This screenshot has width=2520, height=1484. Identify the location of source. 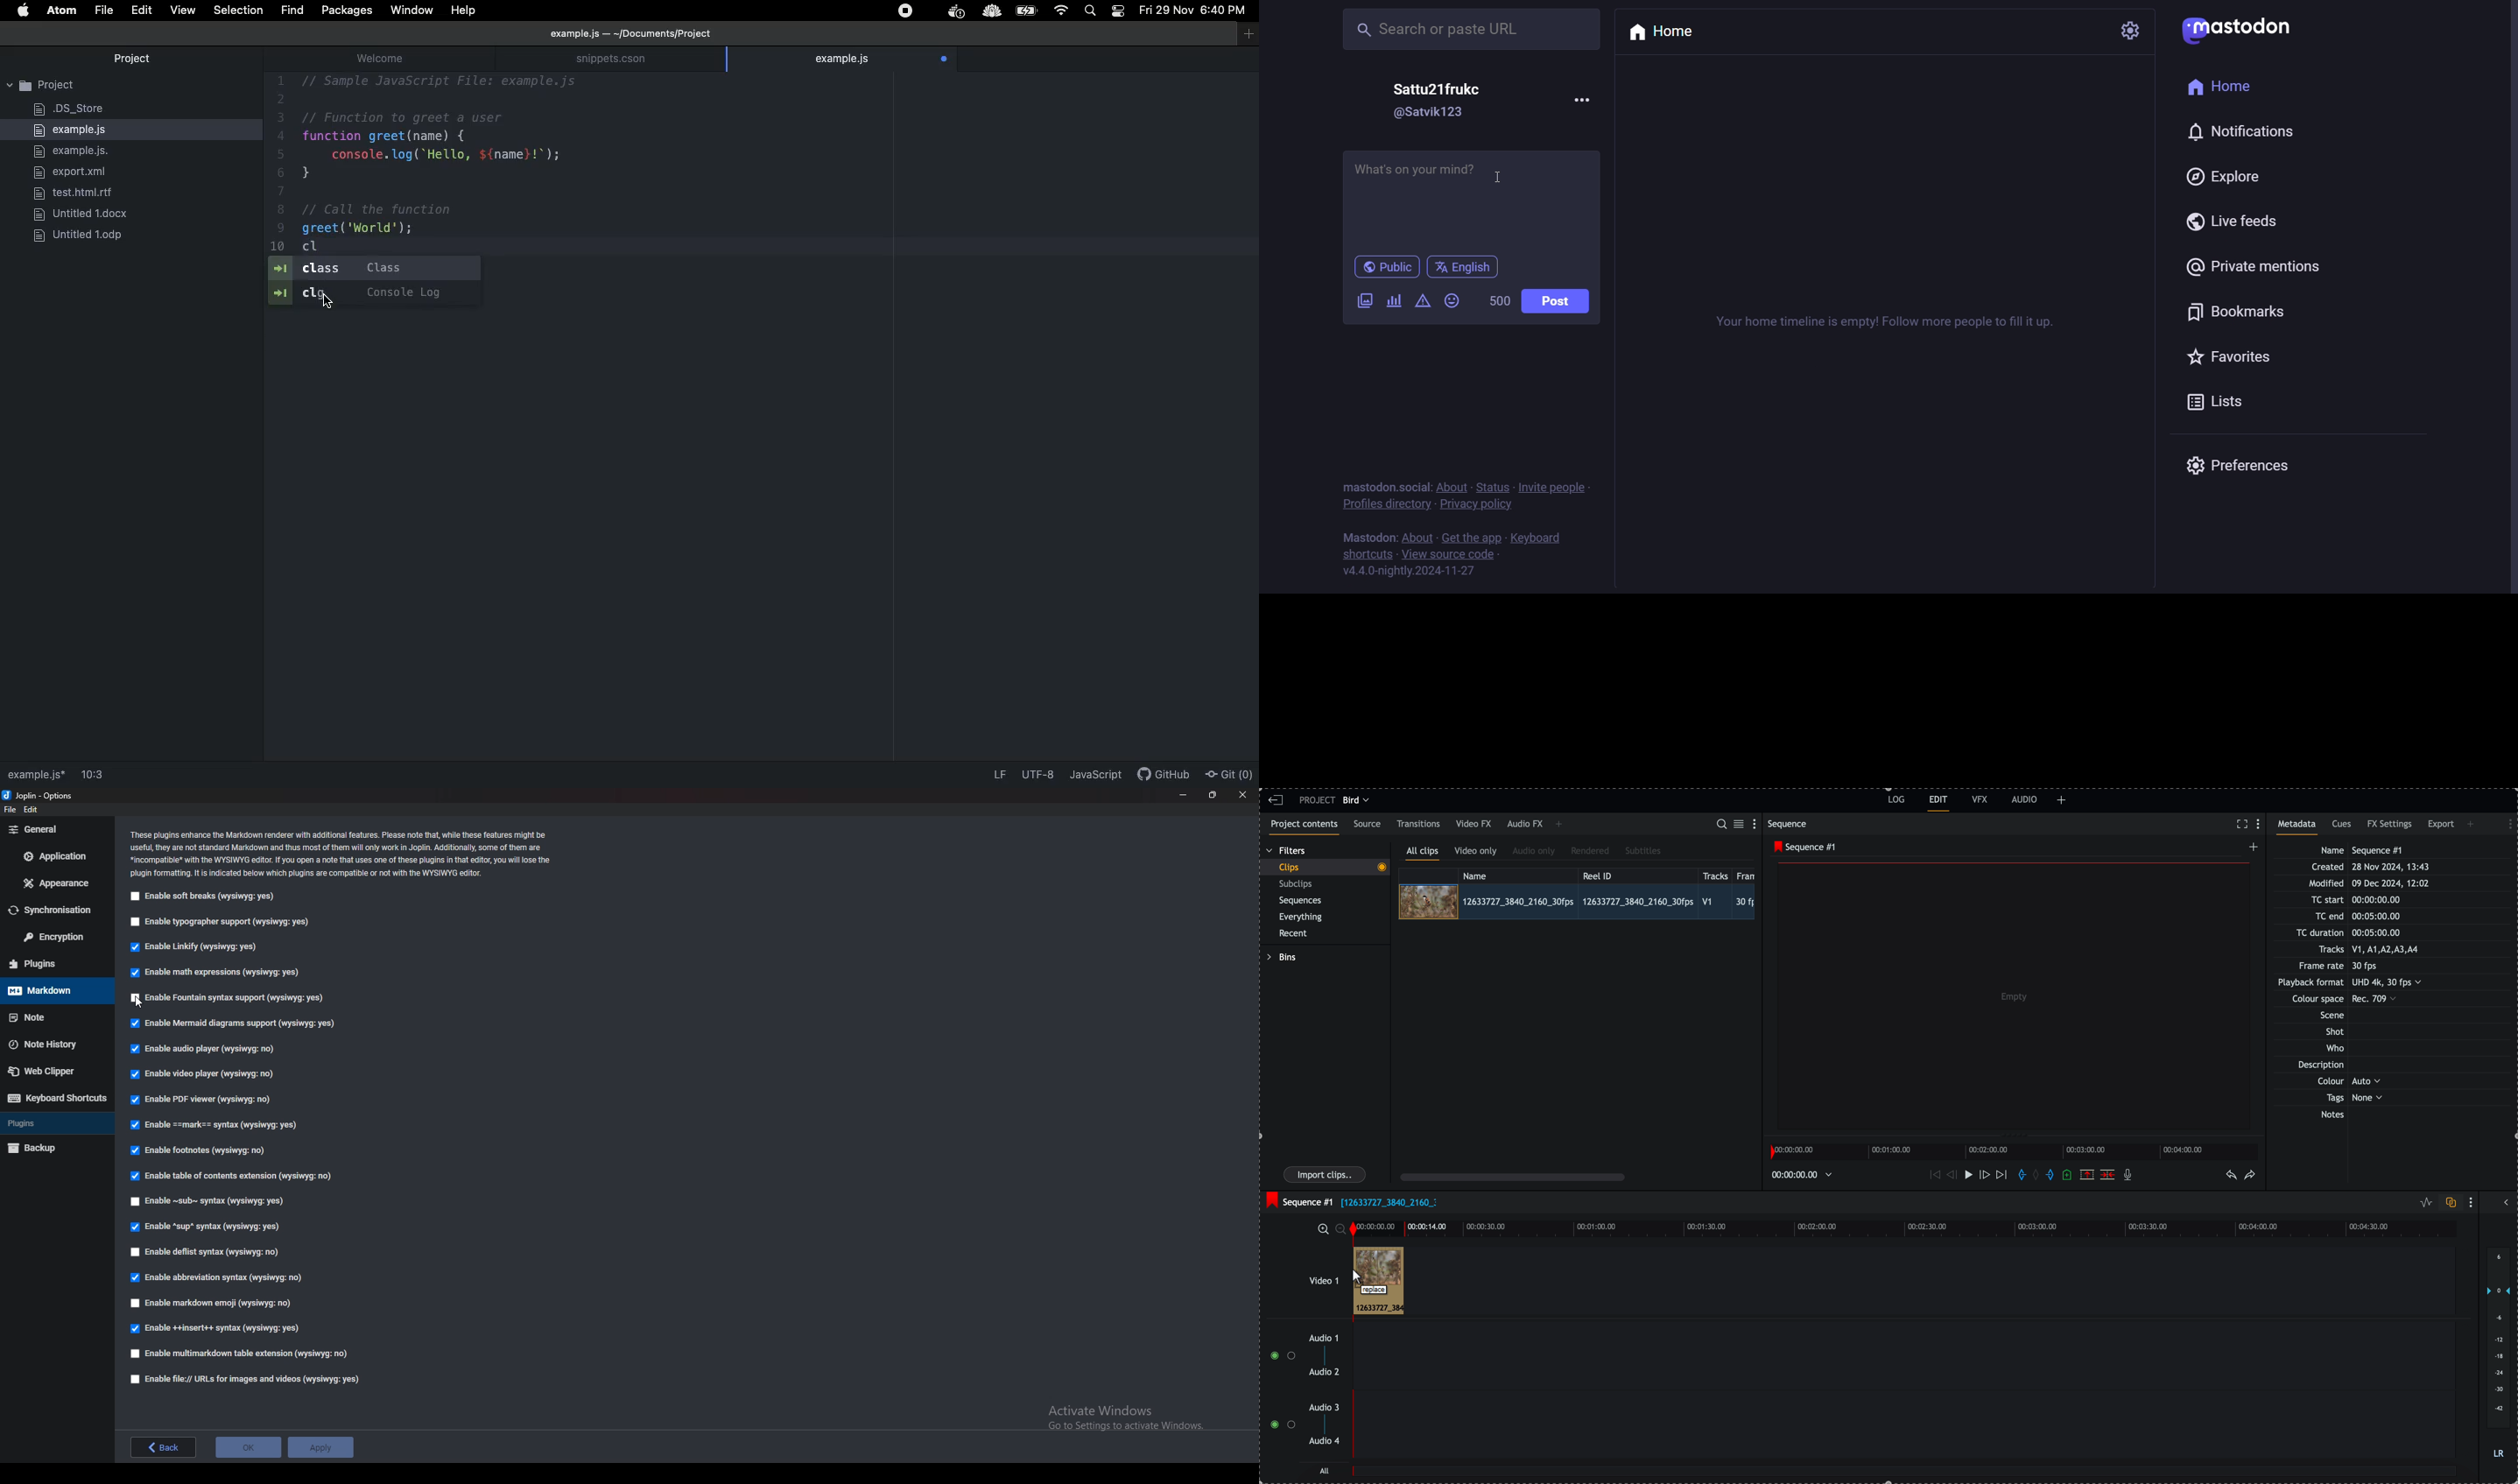
(1369, 825).